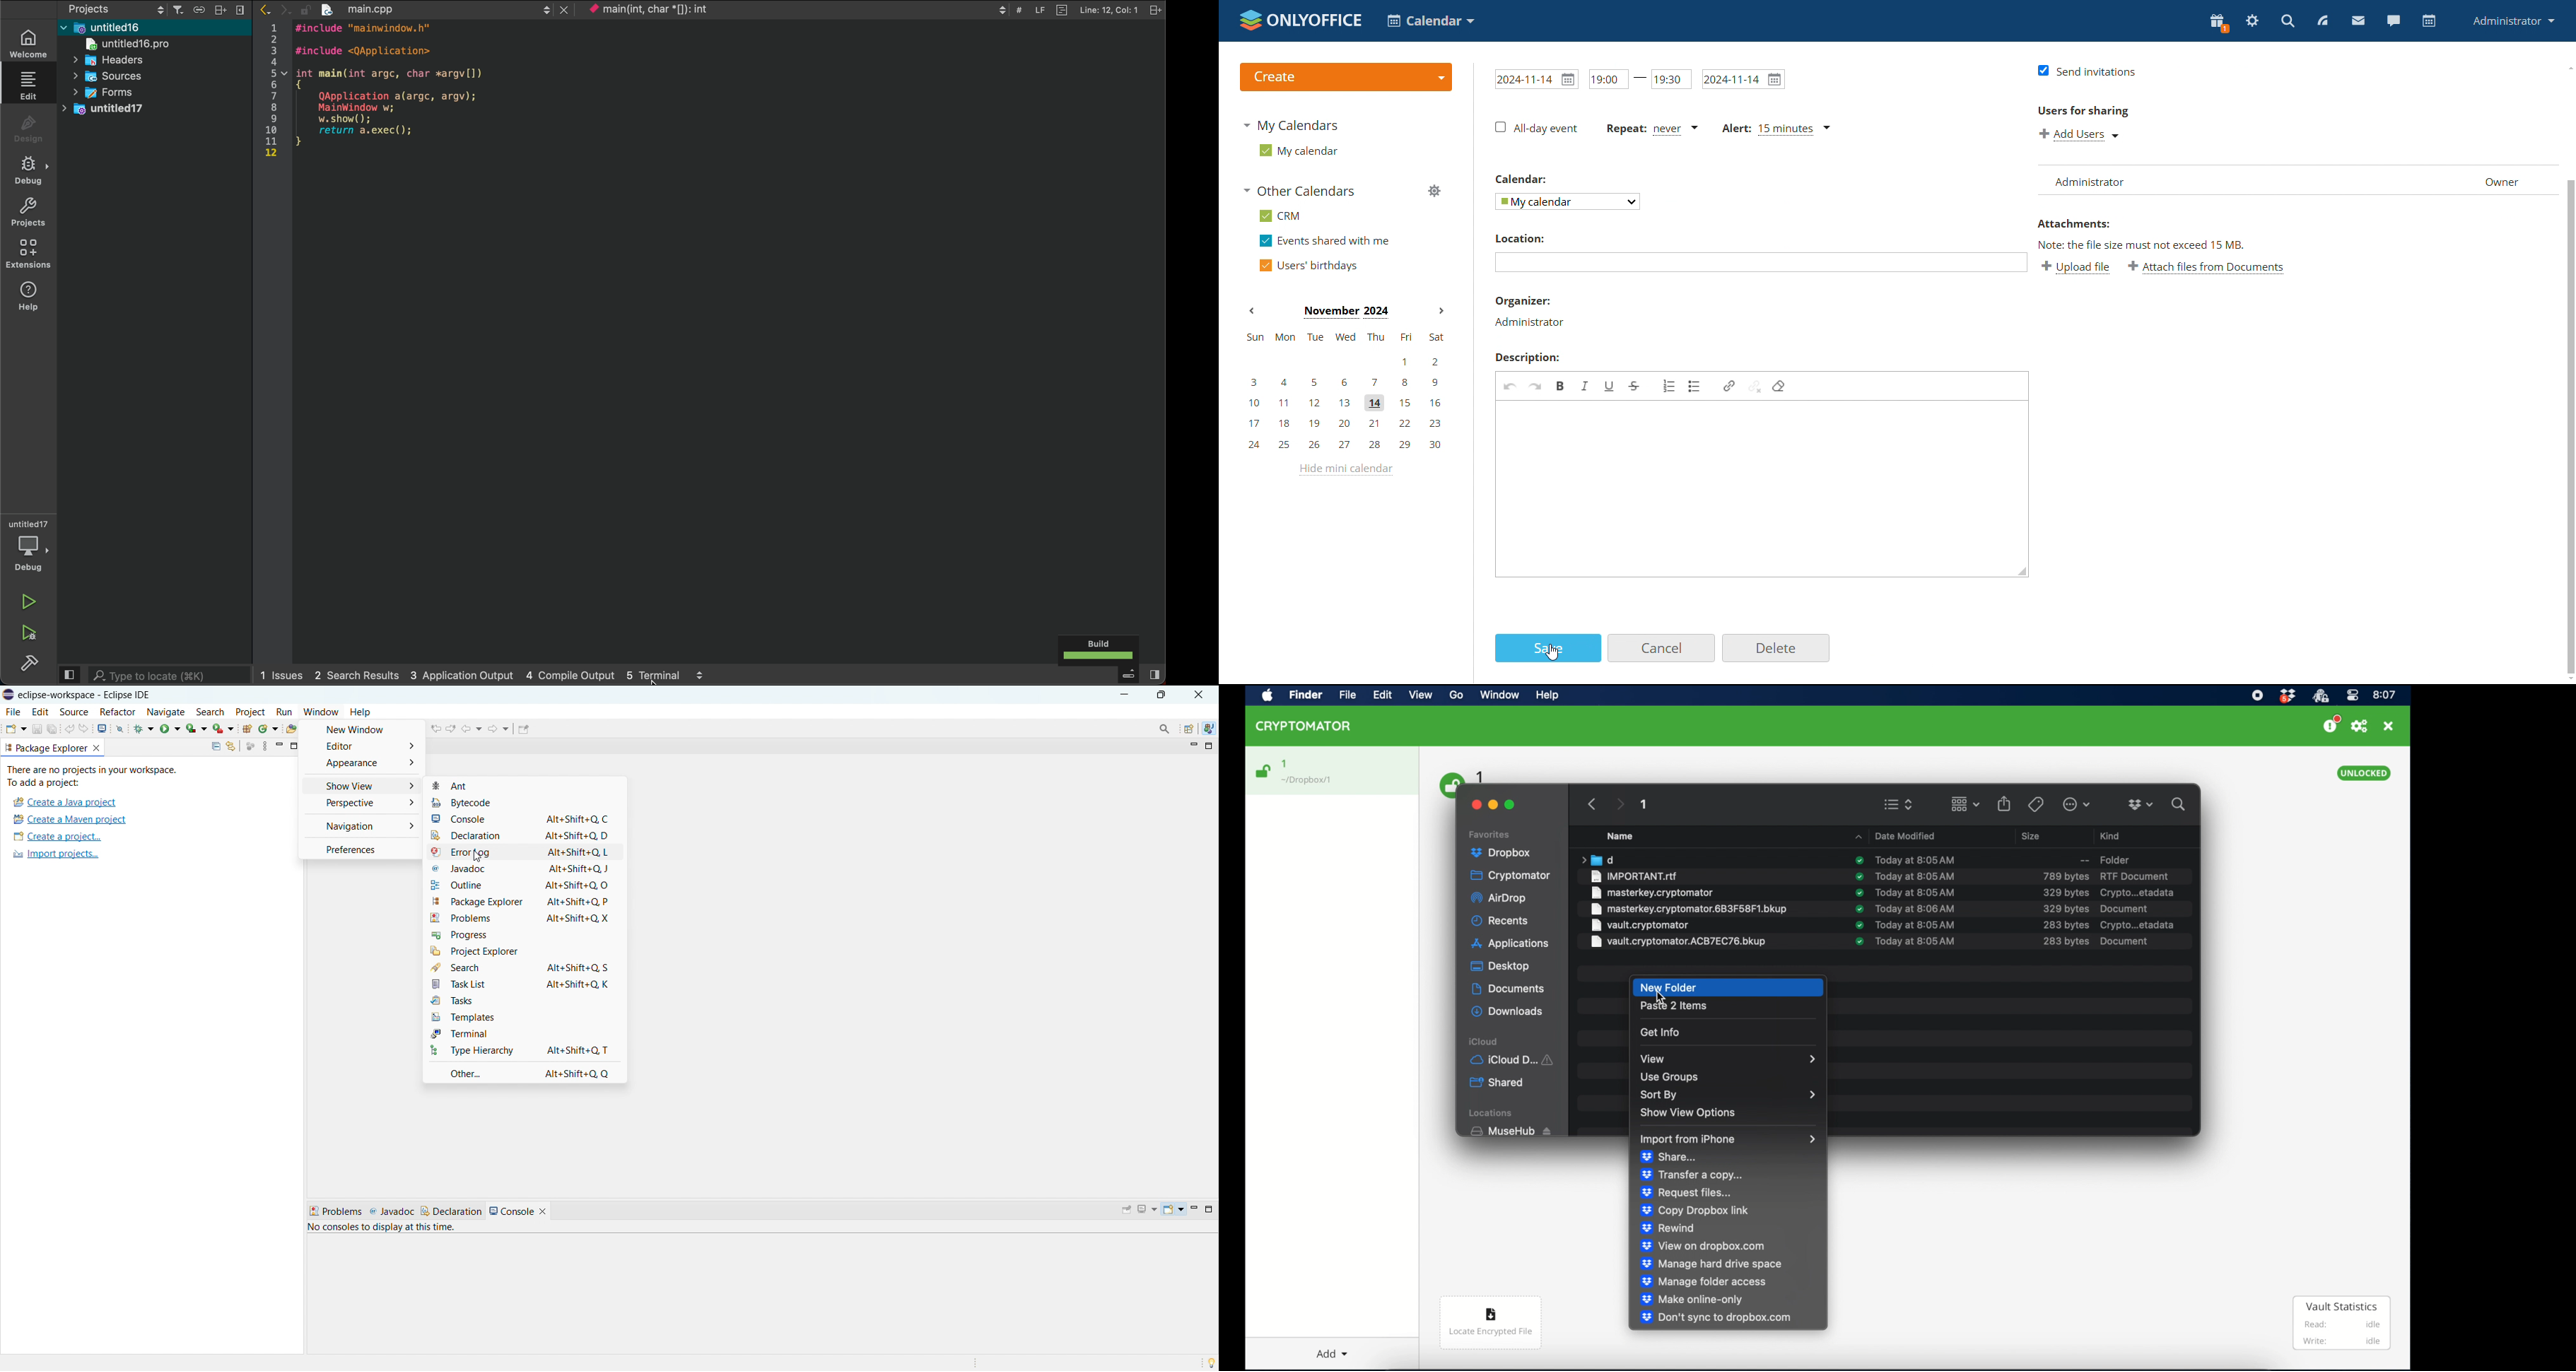 The image size is (2576, 1372). What do you see at coordinates (249, 745) in the screenshot?
I see `focus on active task` at bounding box center [249, 745].